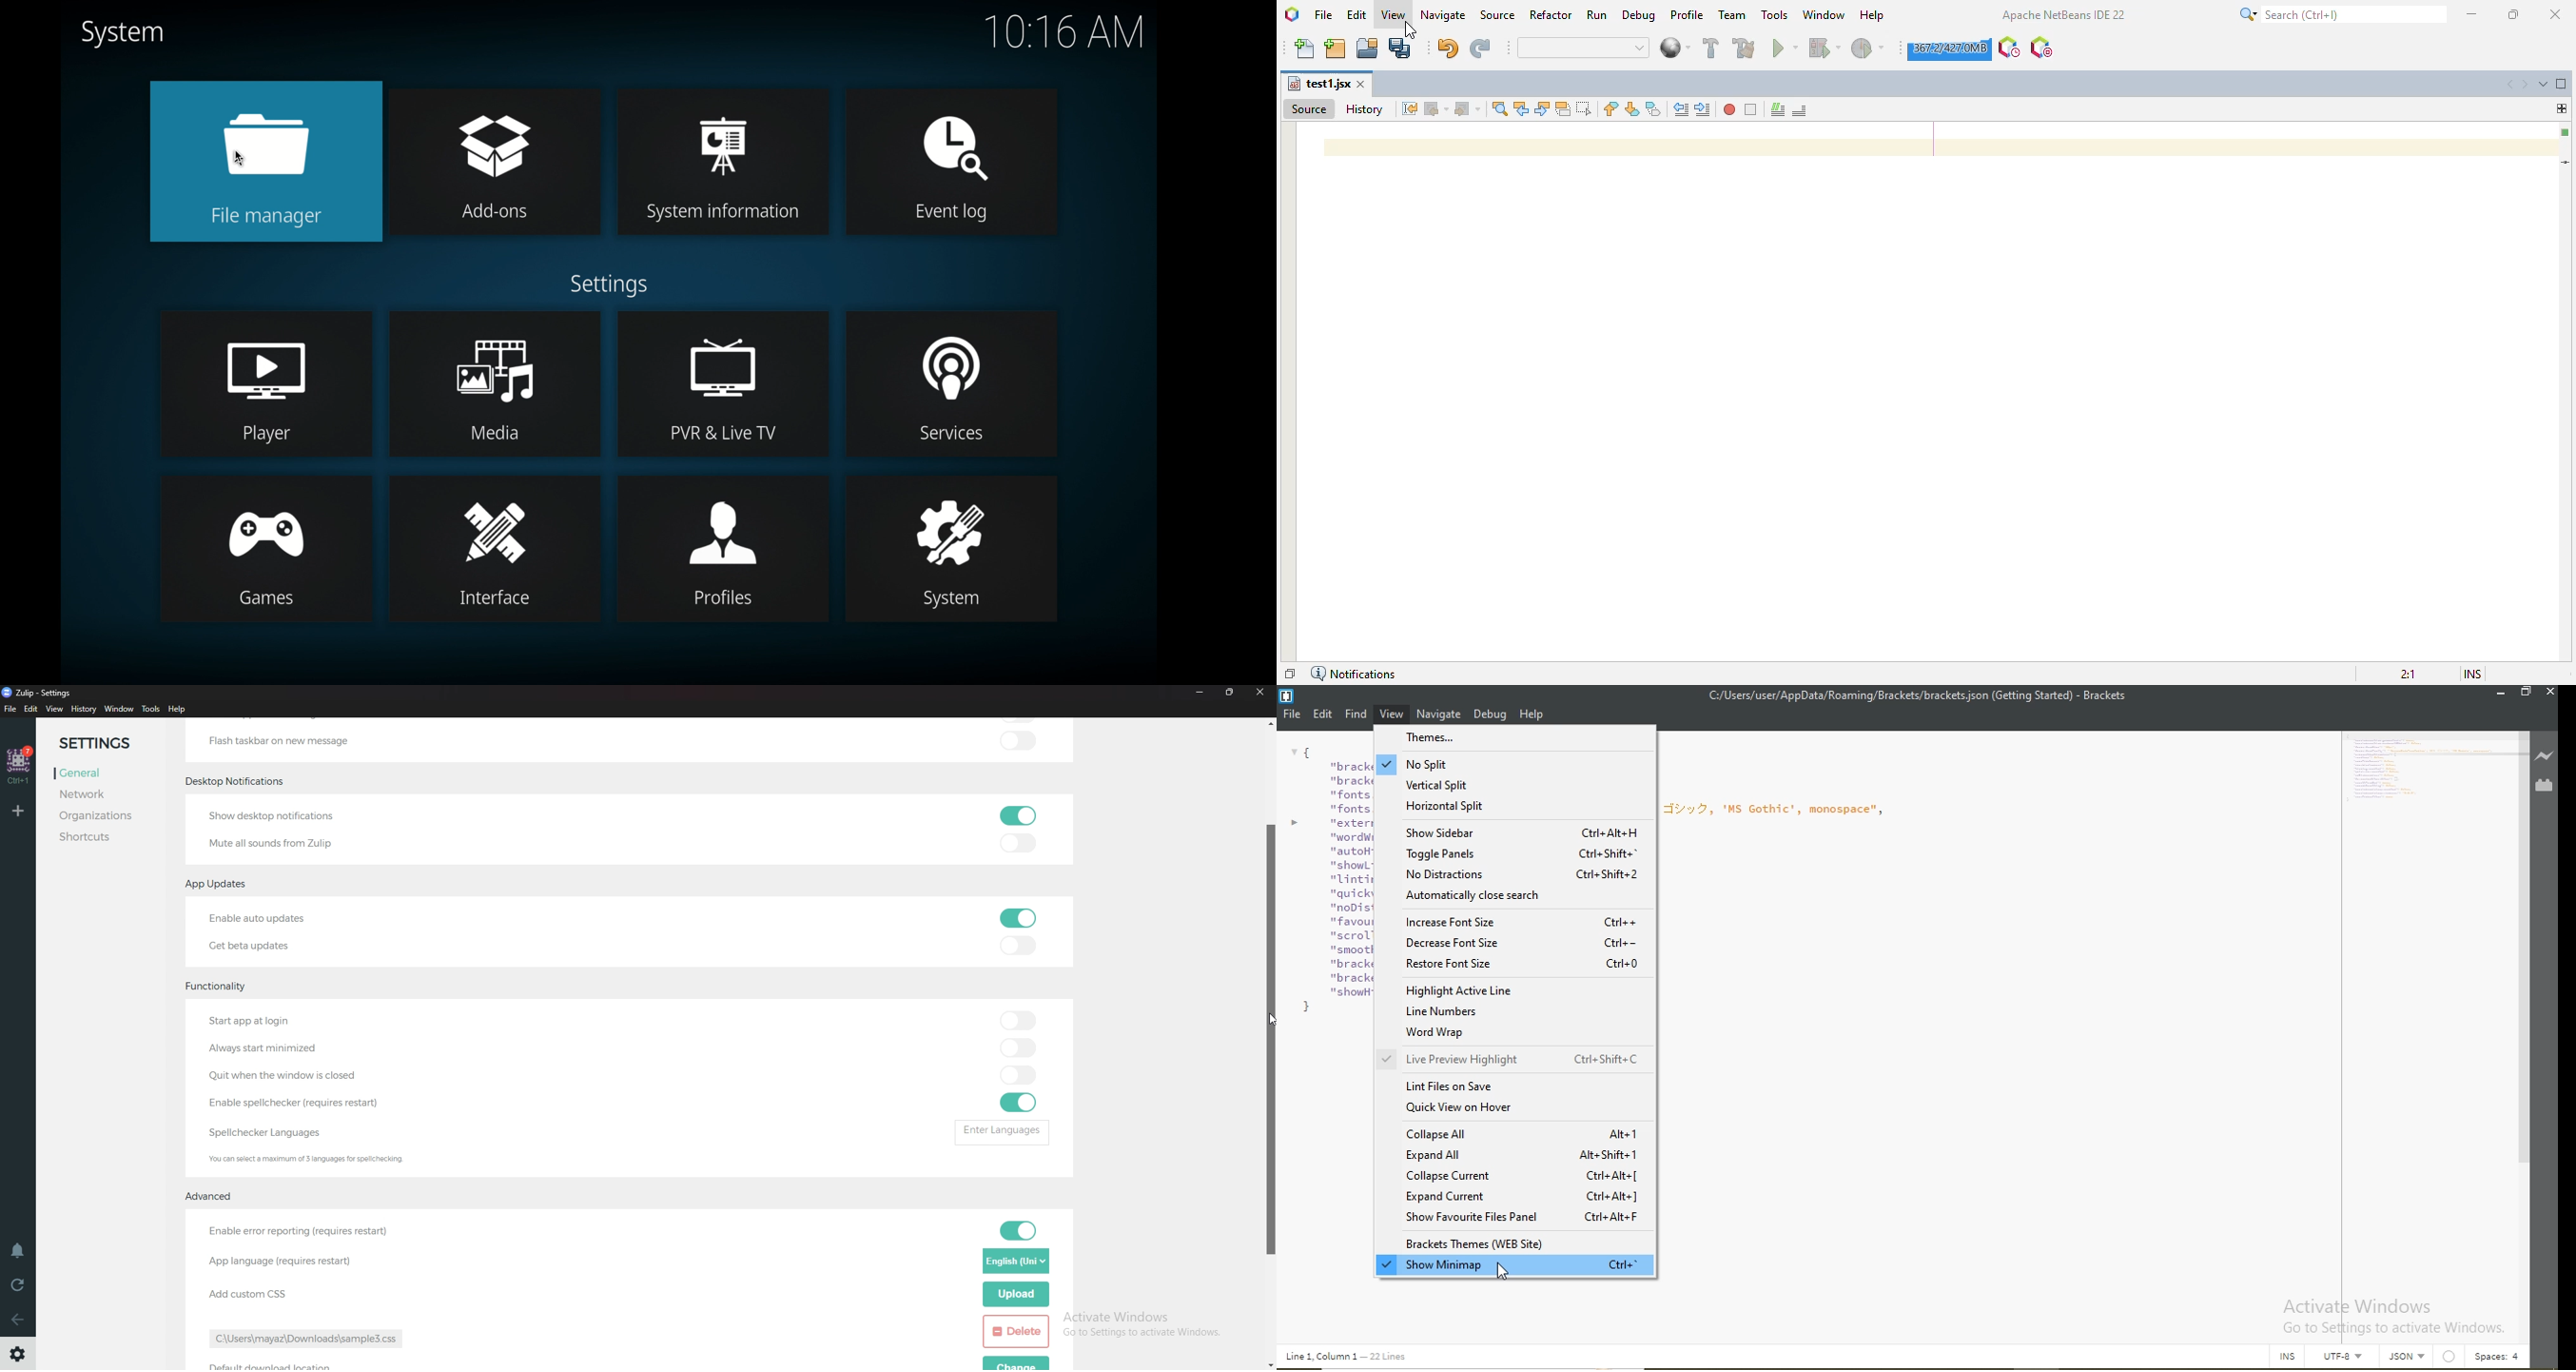  What do you see at coordinates (240, 159) in the screenshot?
I see `cursor` at bounding box center [240, 159].